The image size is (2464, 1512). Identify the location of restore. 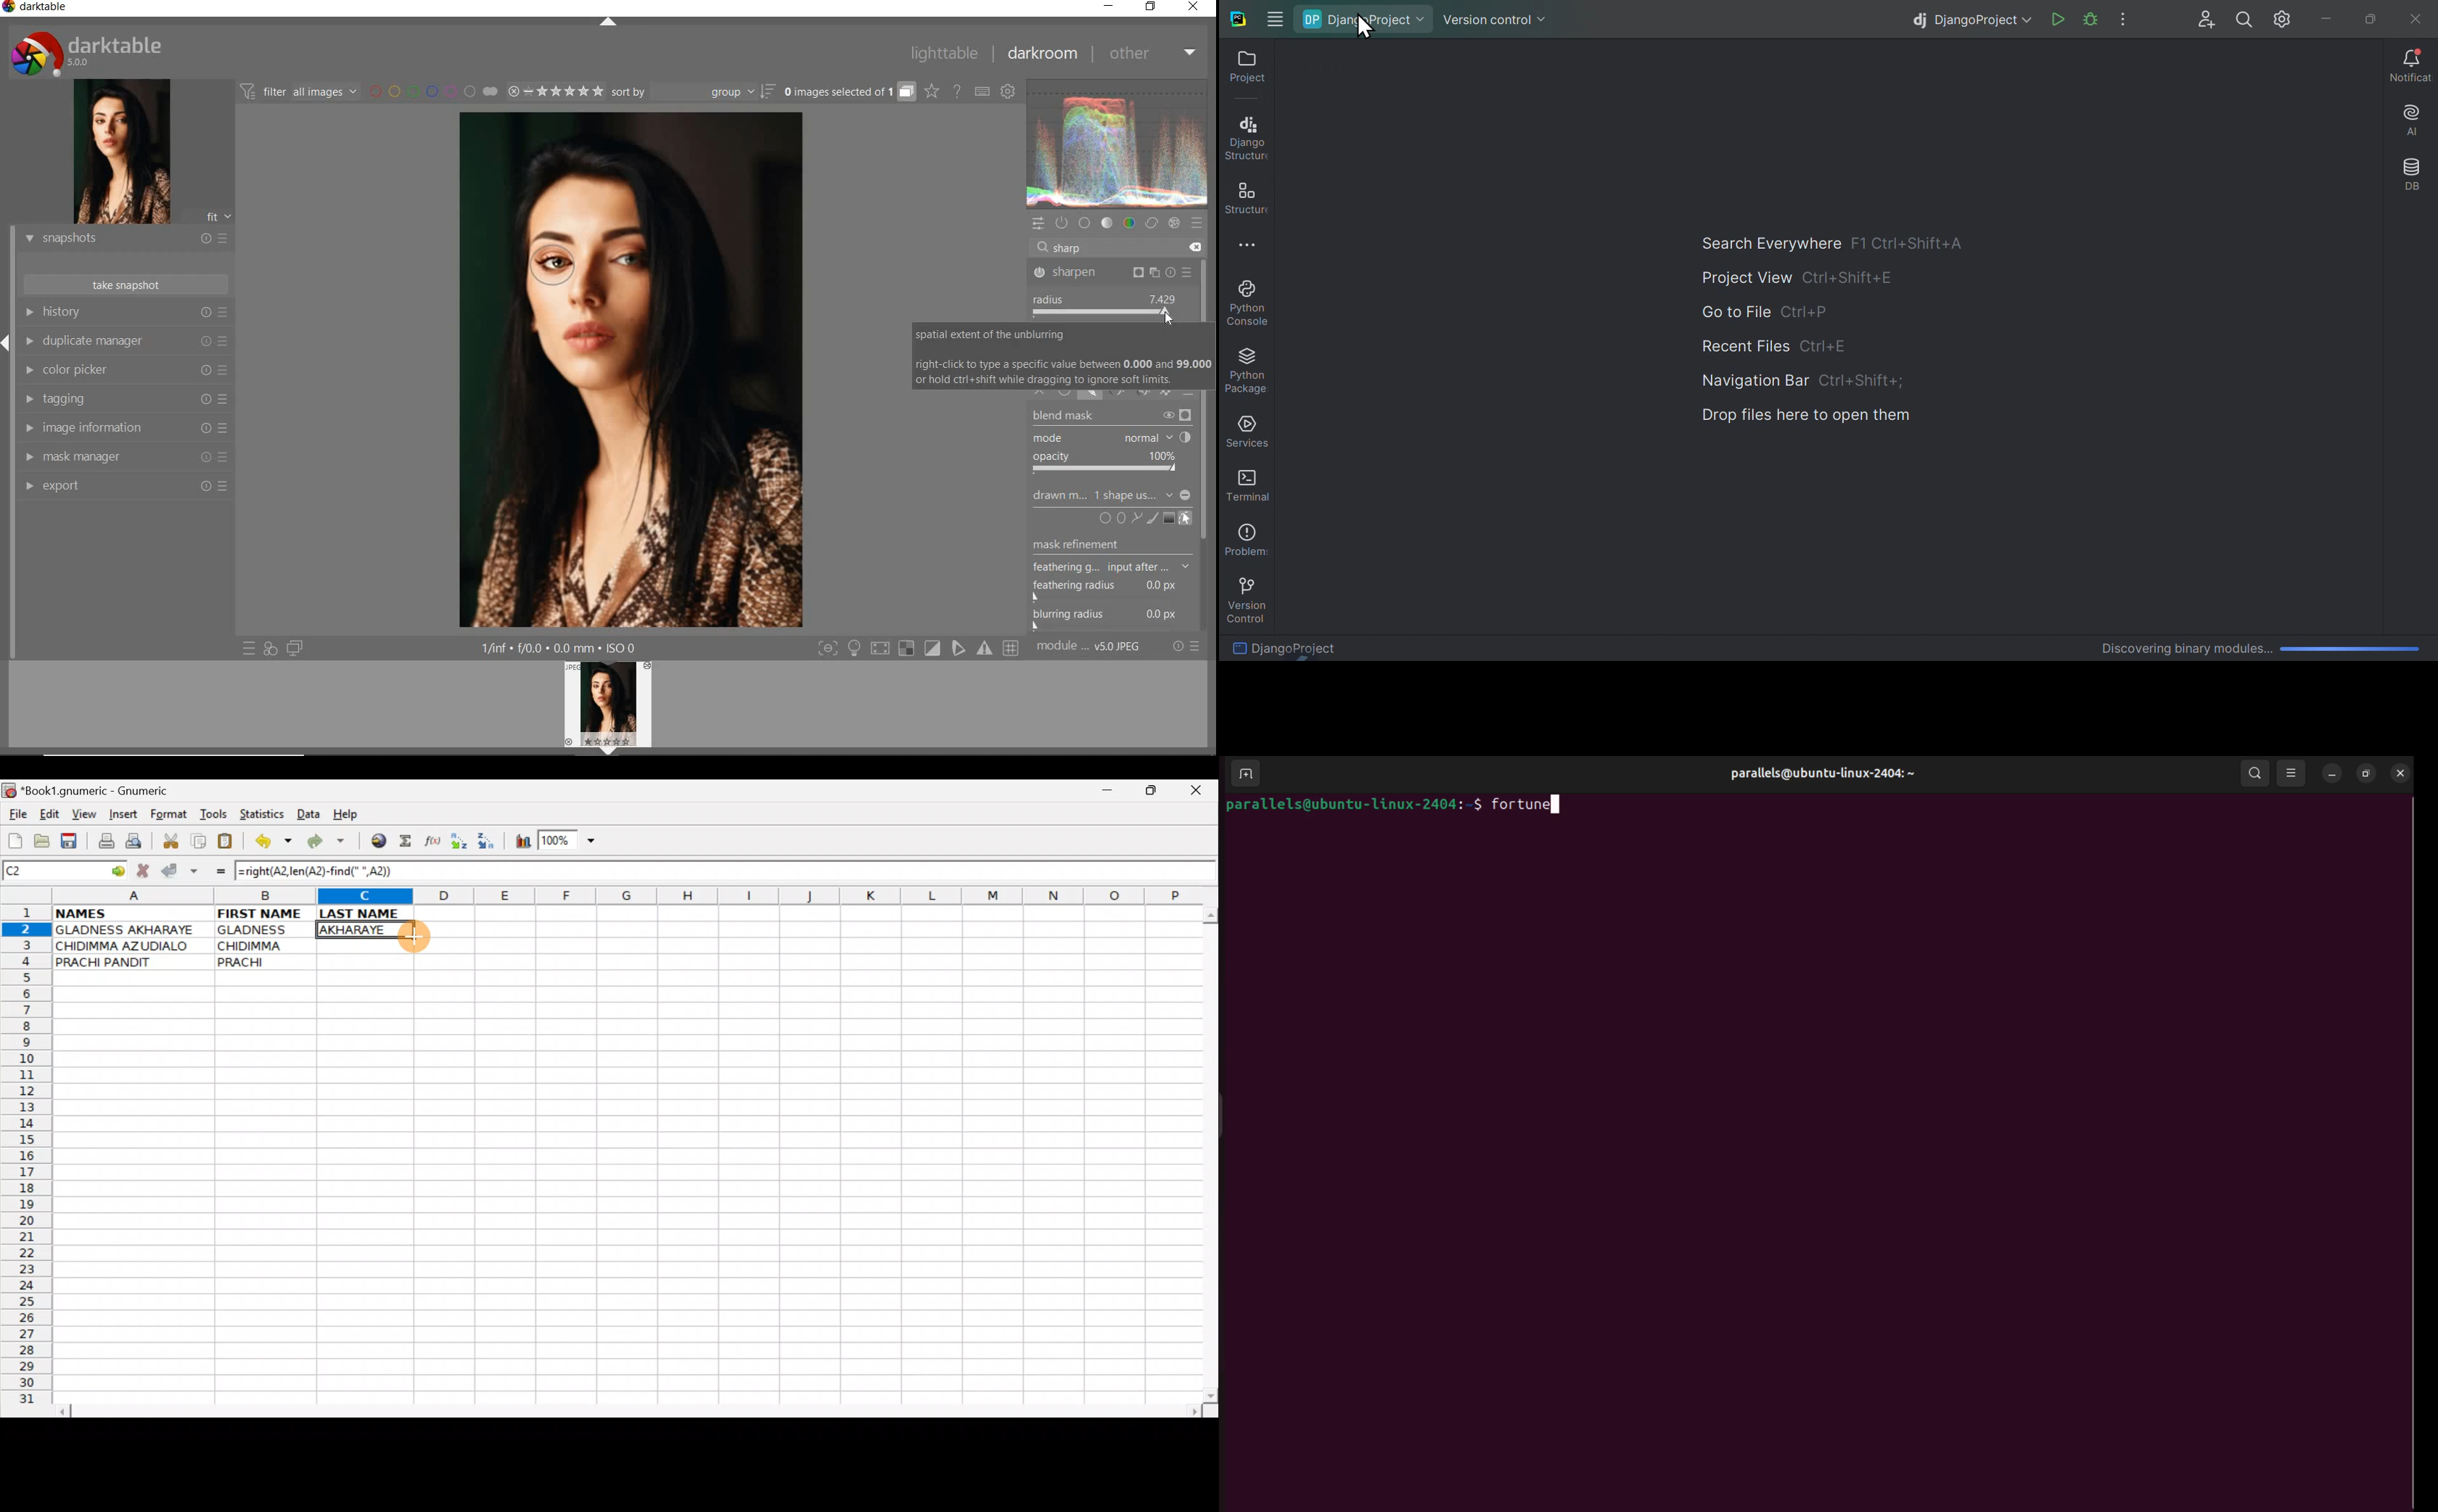
(1152, 9).